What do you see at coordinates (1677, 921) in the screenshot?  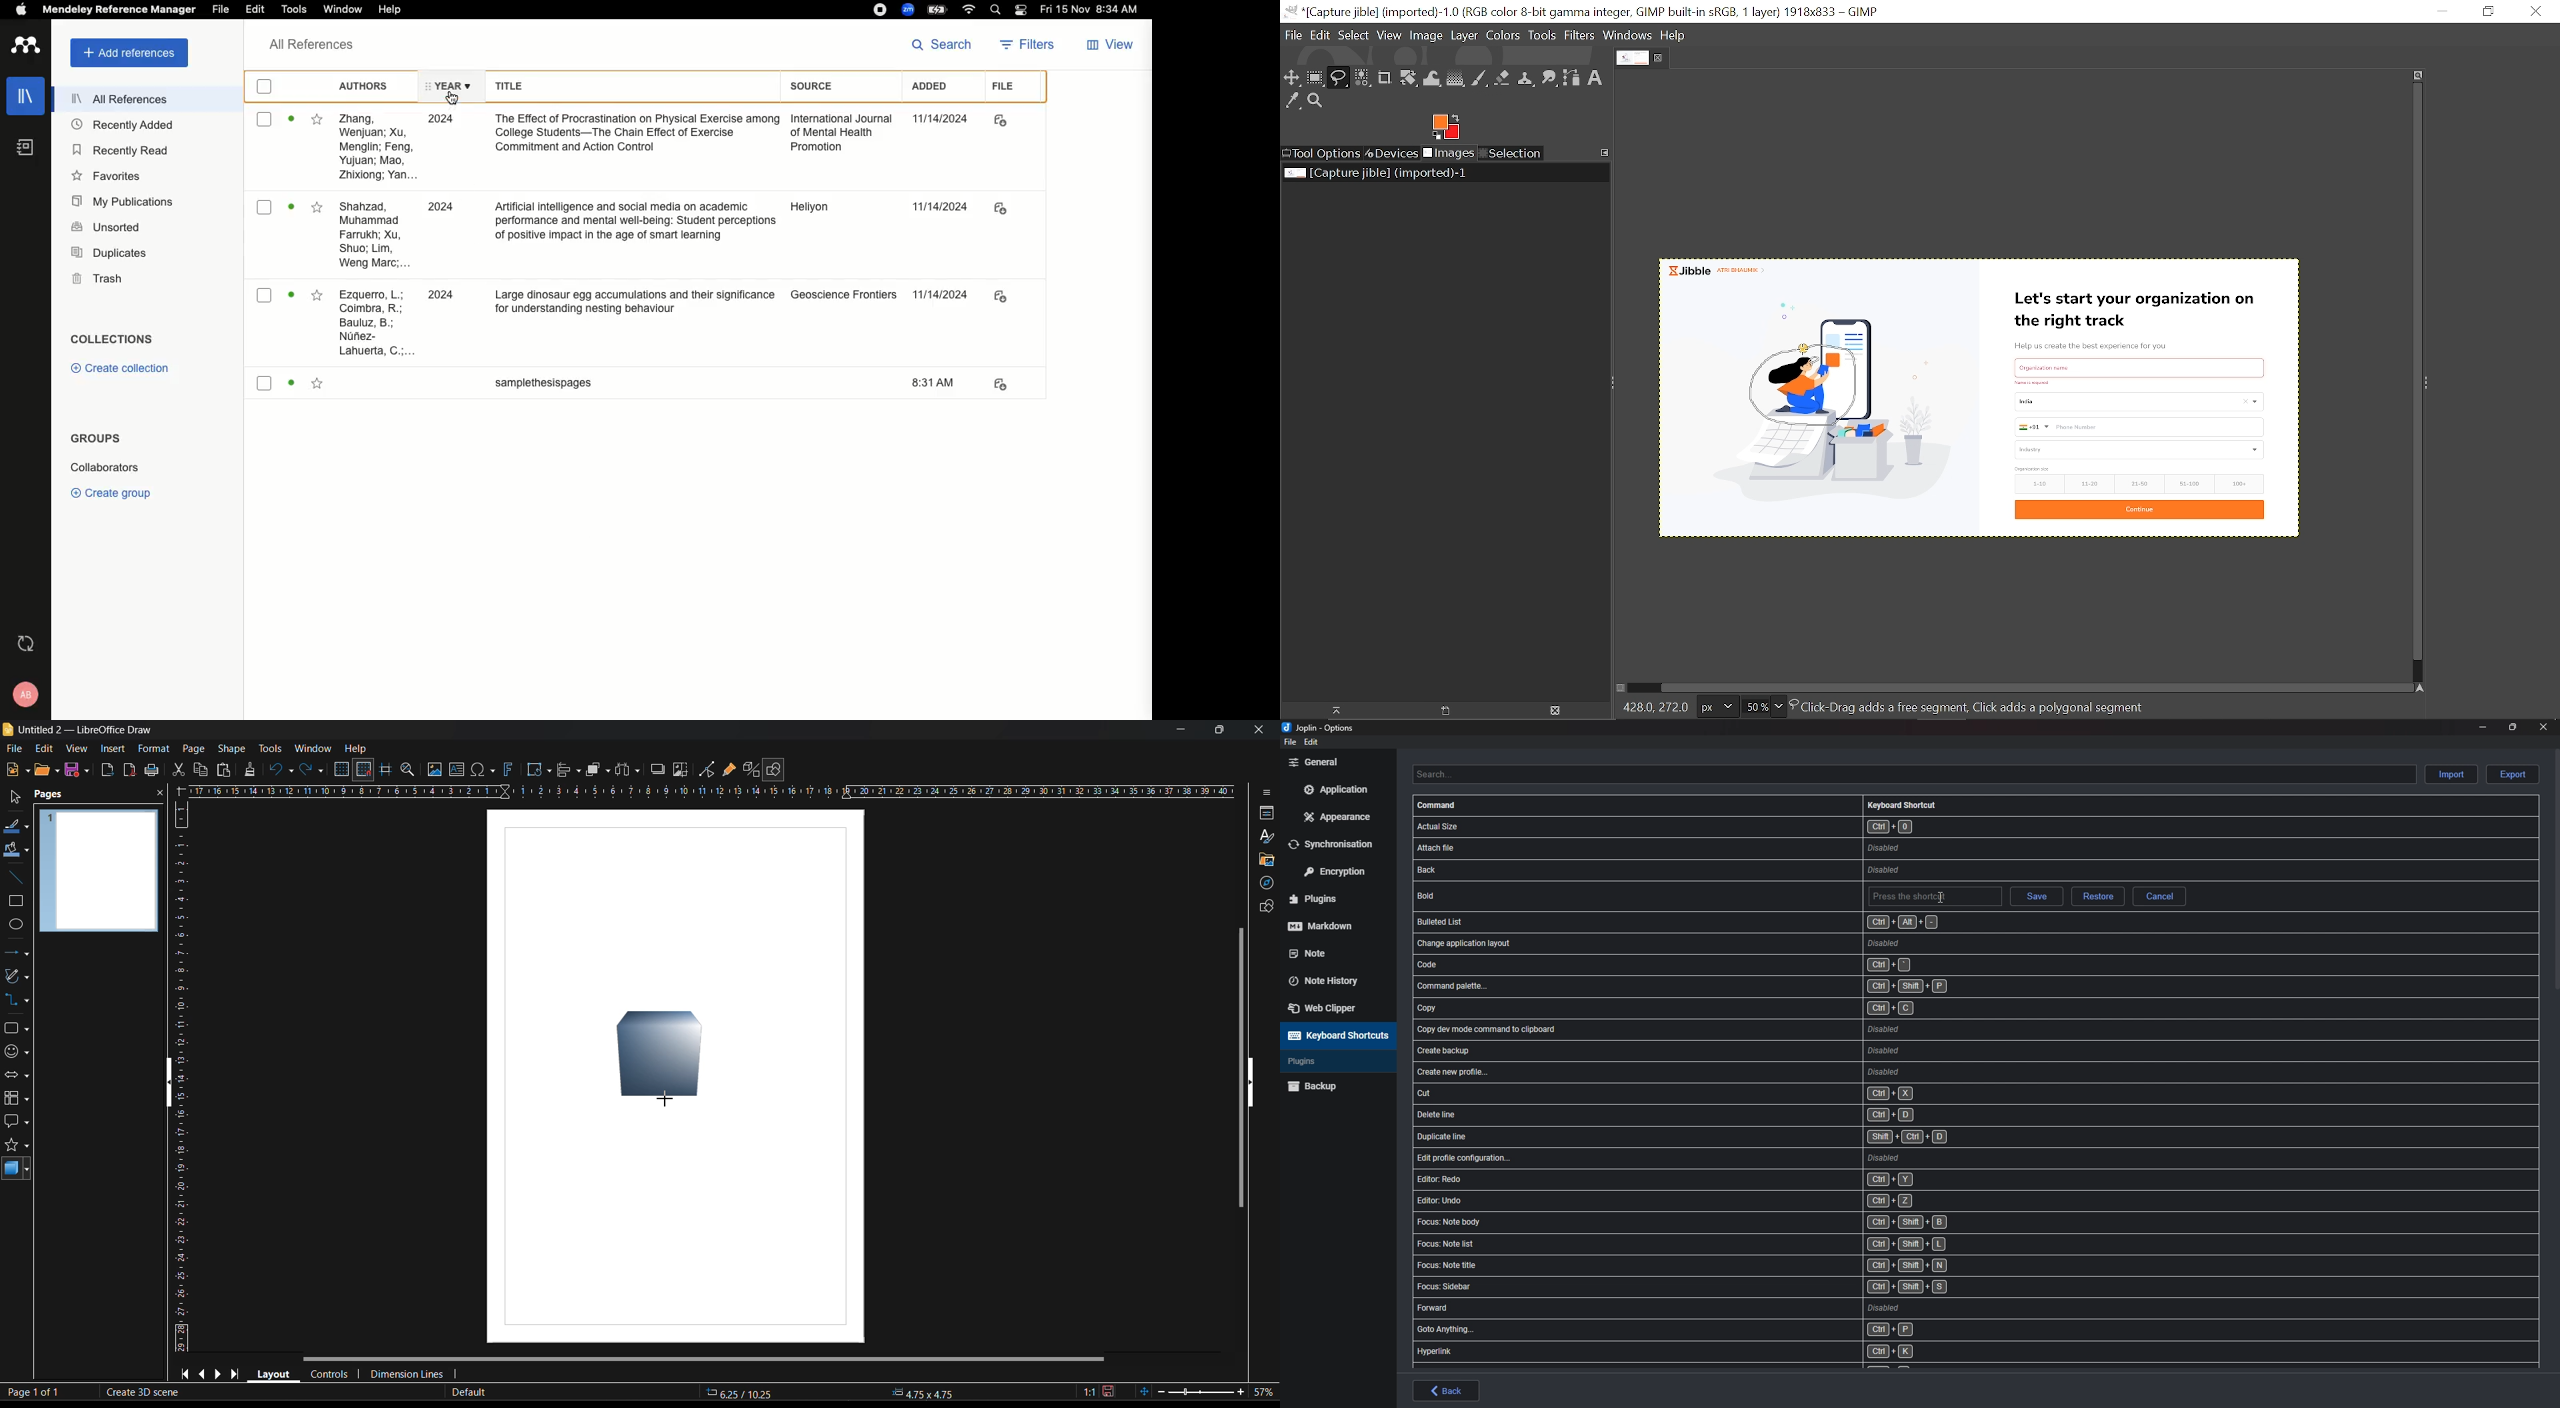 I see `shortcut` at bounding box center [1677, 921].